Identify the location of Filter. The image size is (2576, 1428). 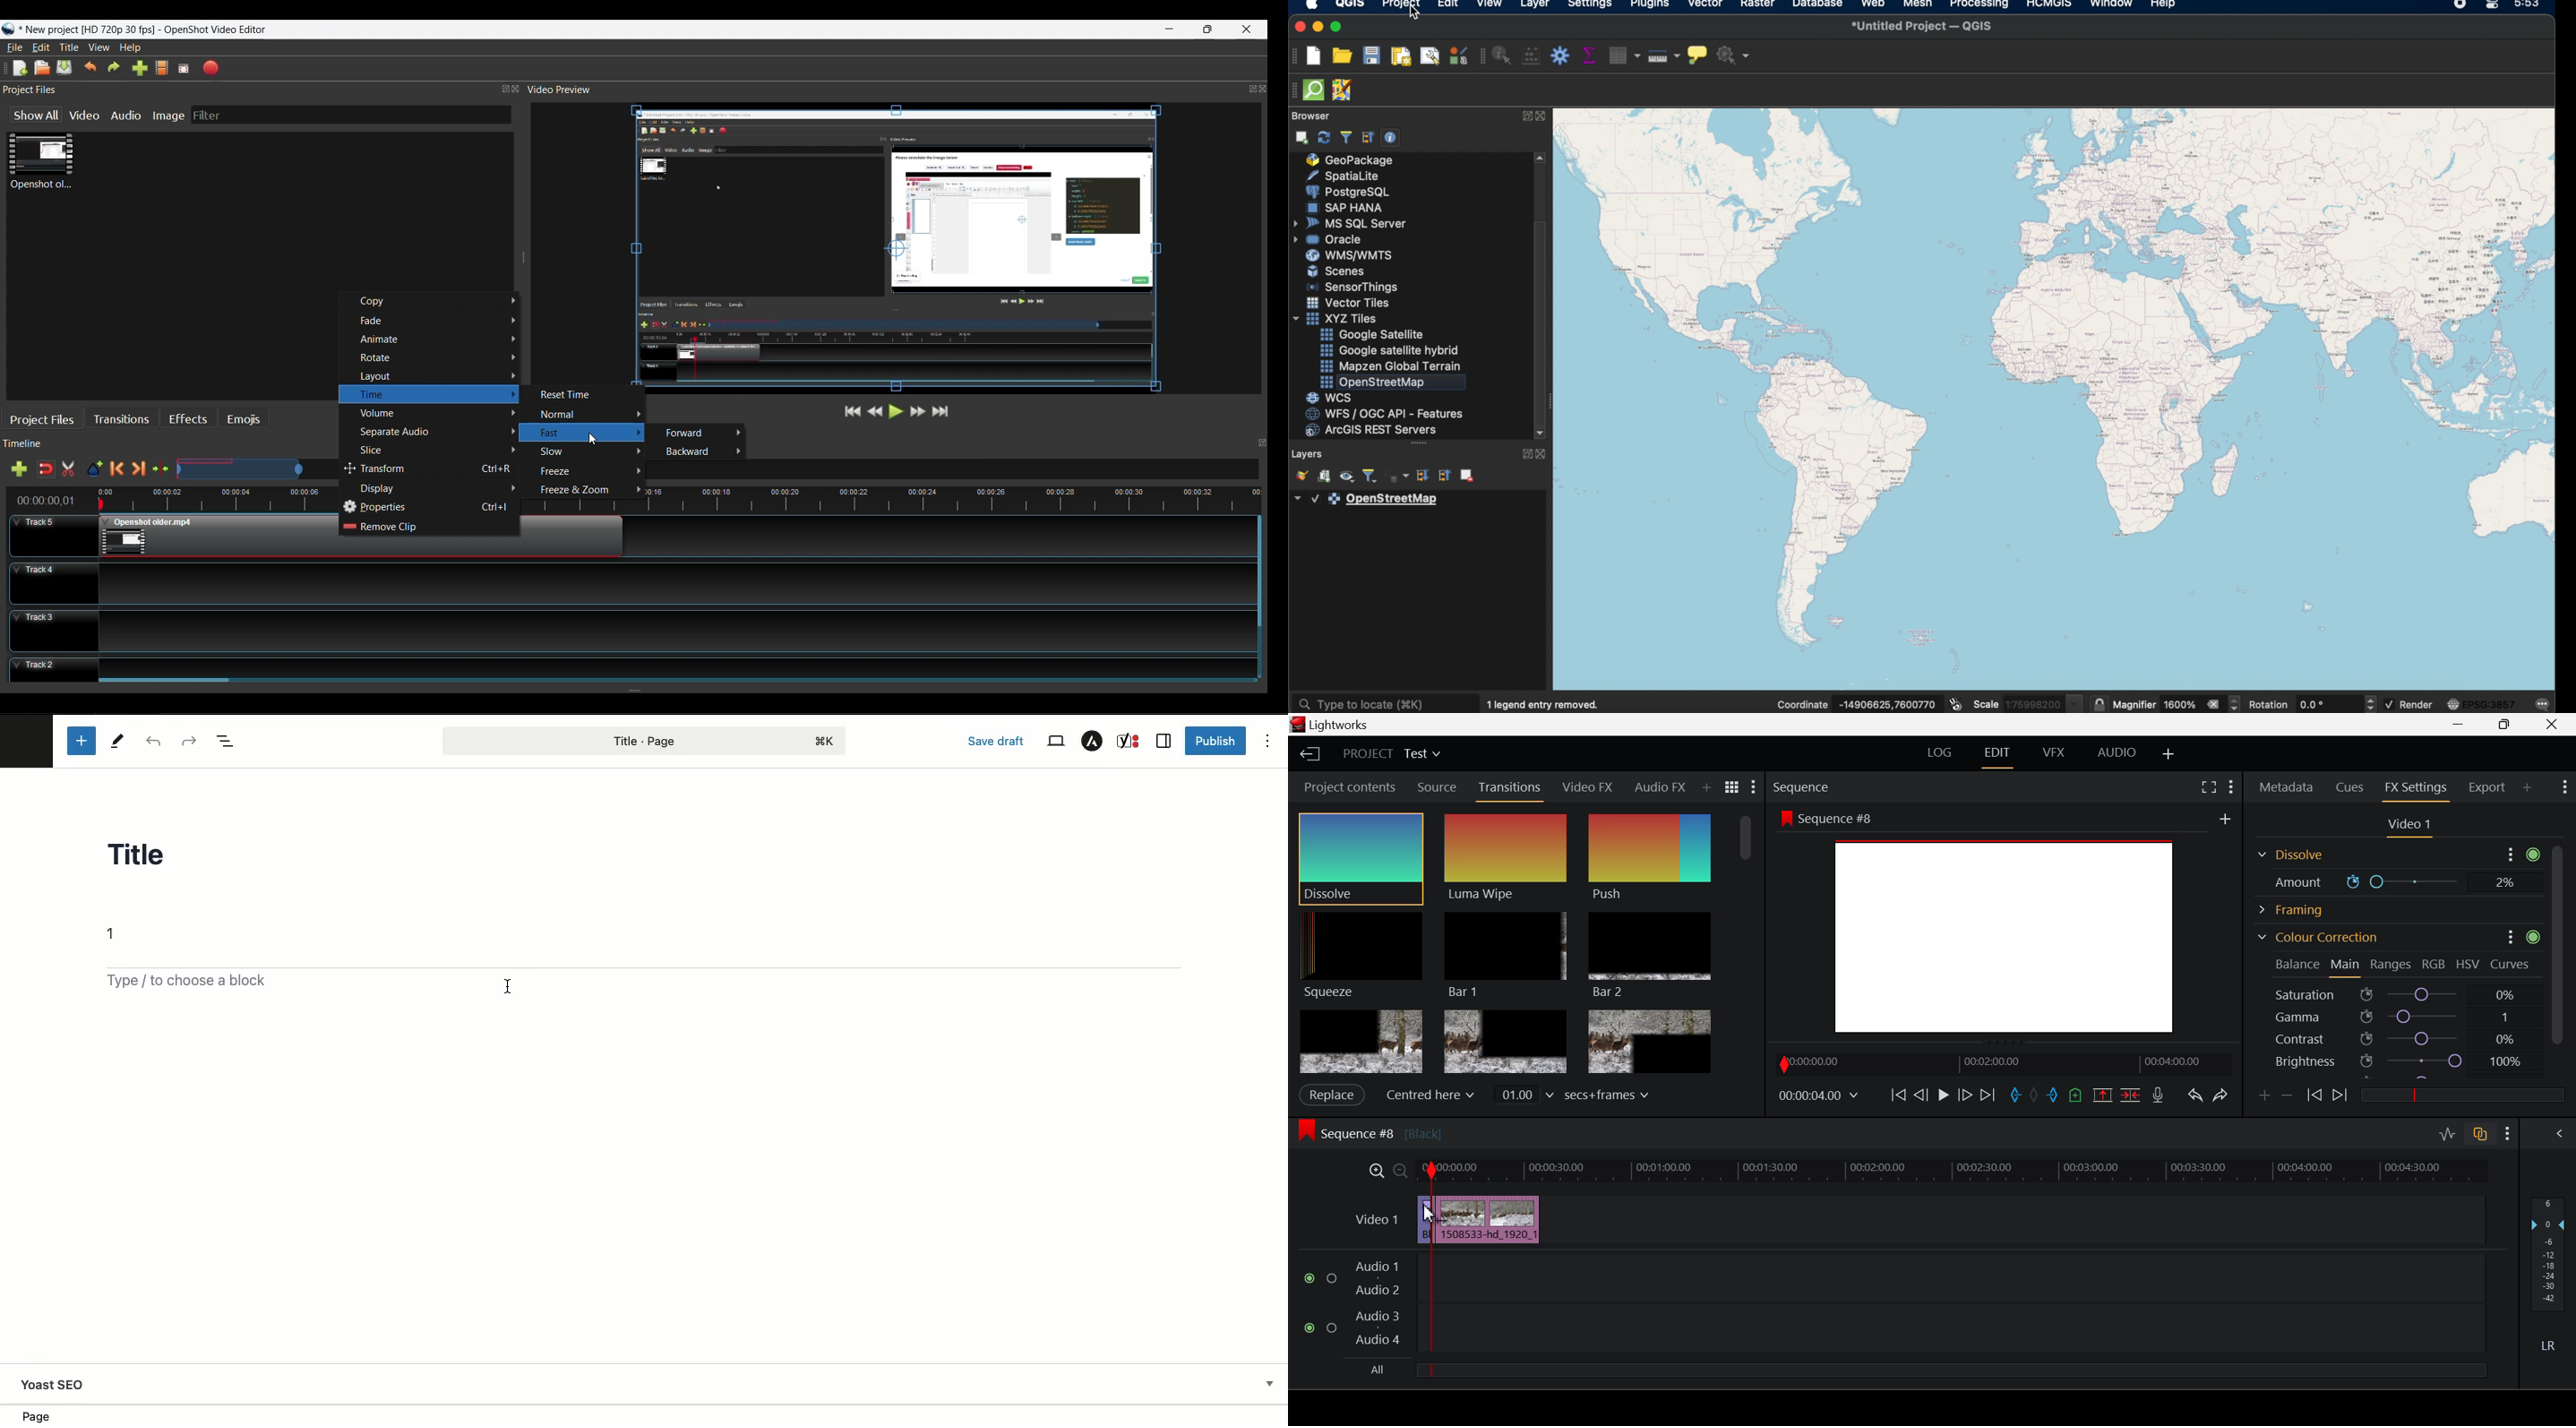
(207, 115).